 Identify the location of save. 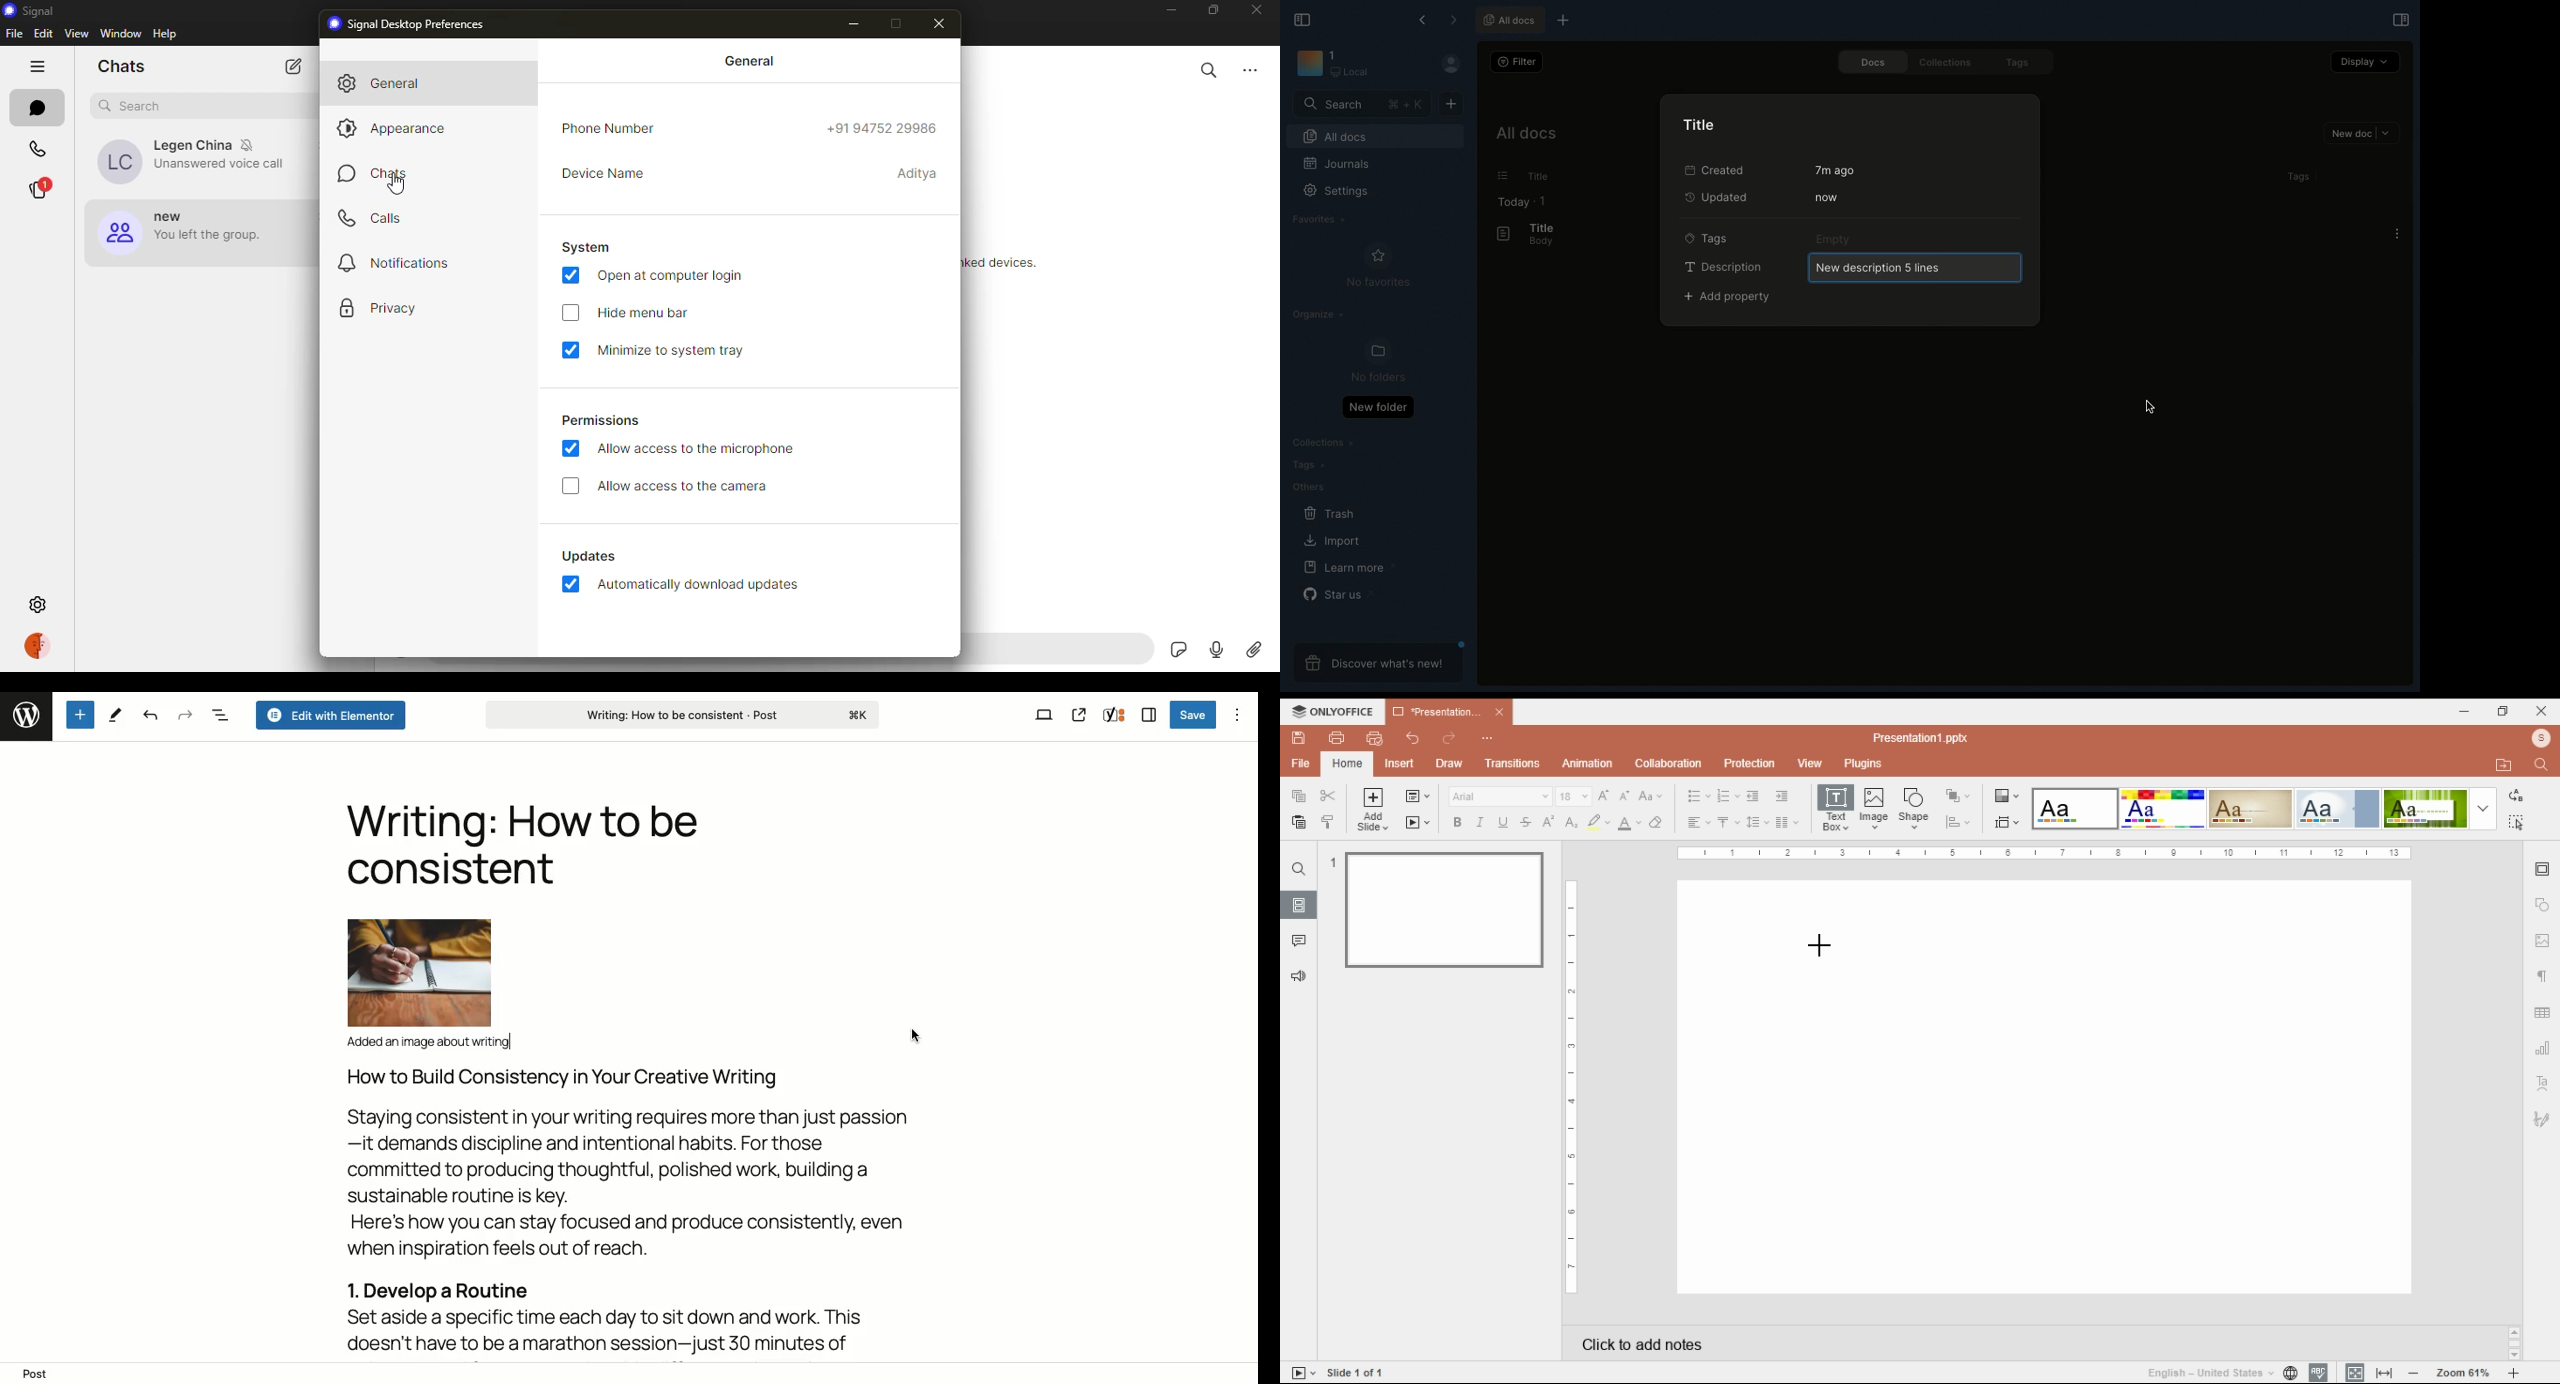
(1300, 738).